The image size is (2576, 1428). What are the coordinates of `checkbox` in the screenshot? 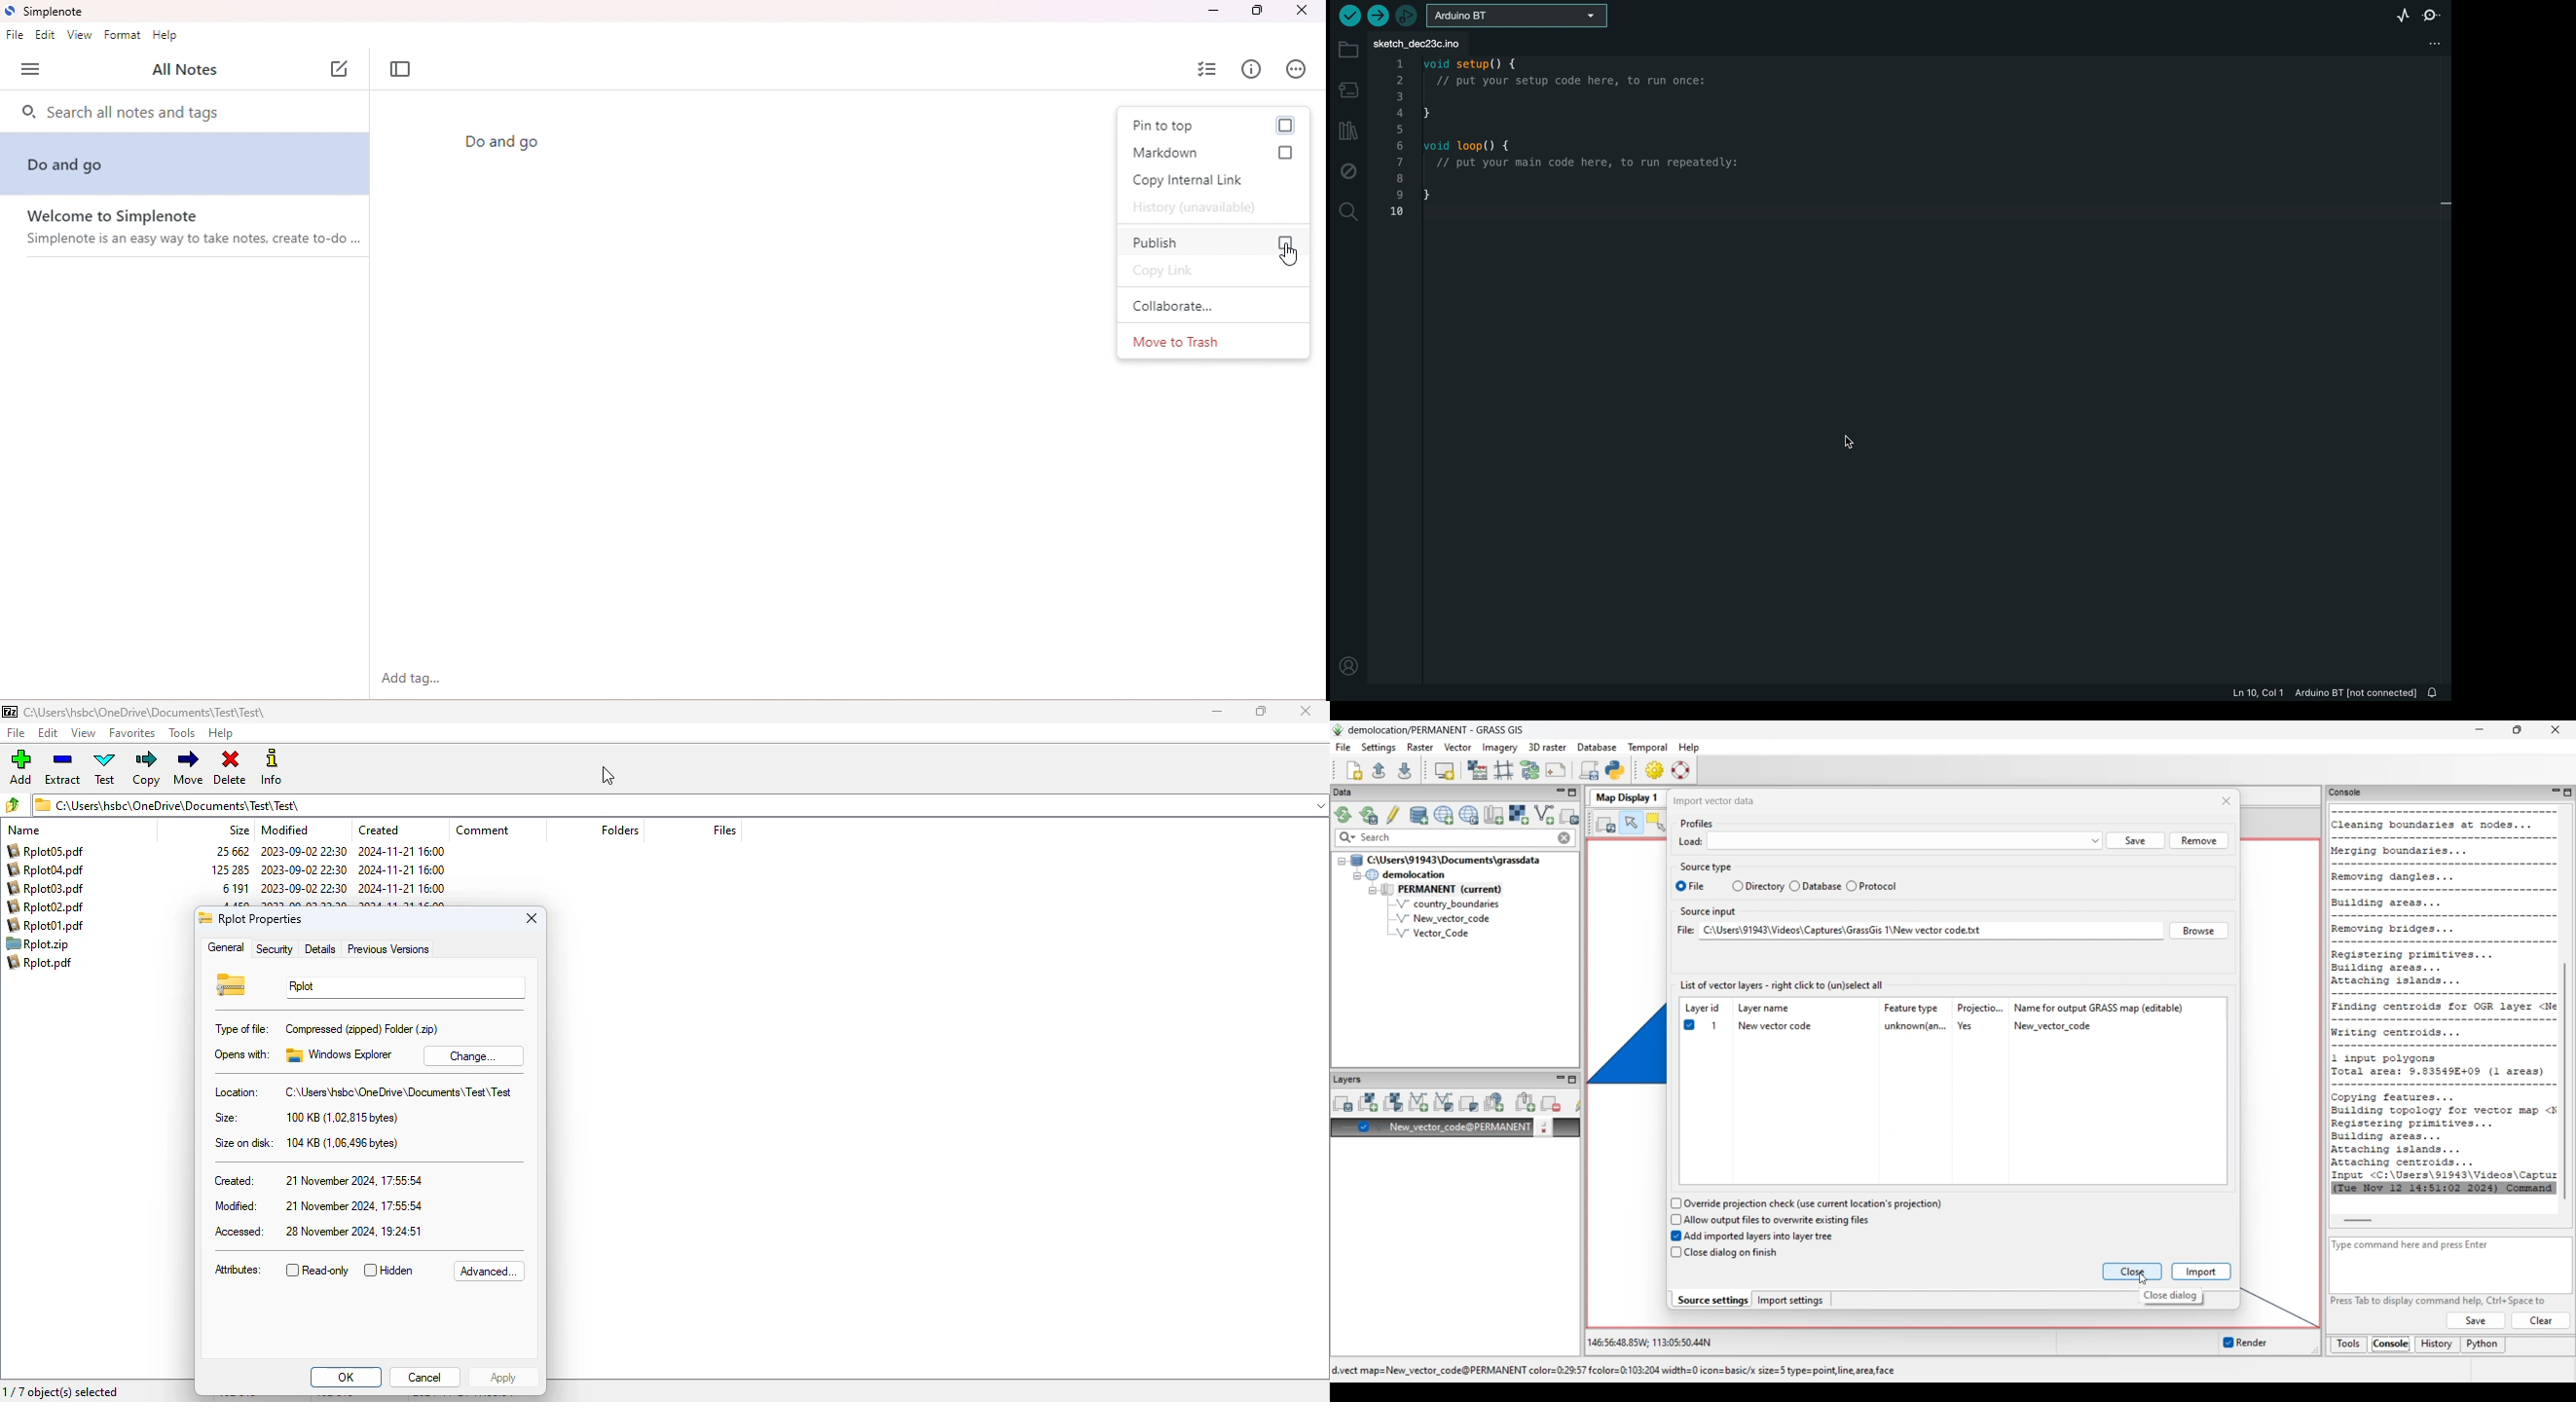 It's located at (1285, 124).